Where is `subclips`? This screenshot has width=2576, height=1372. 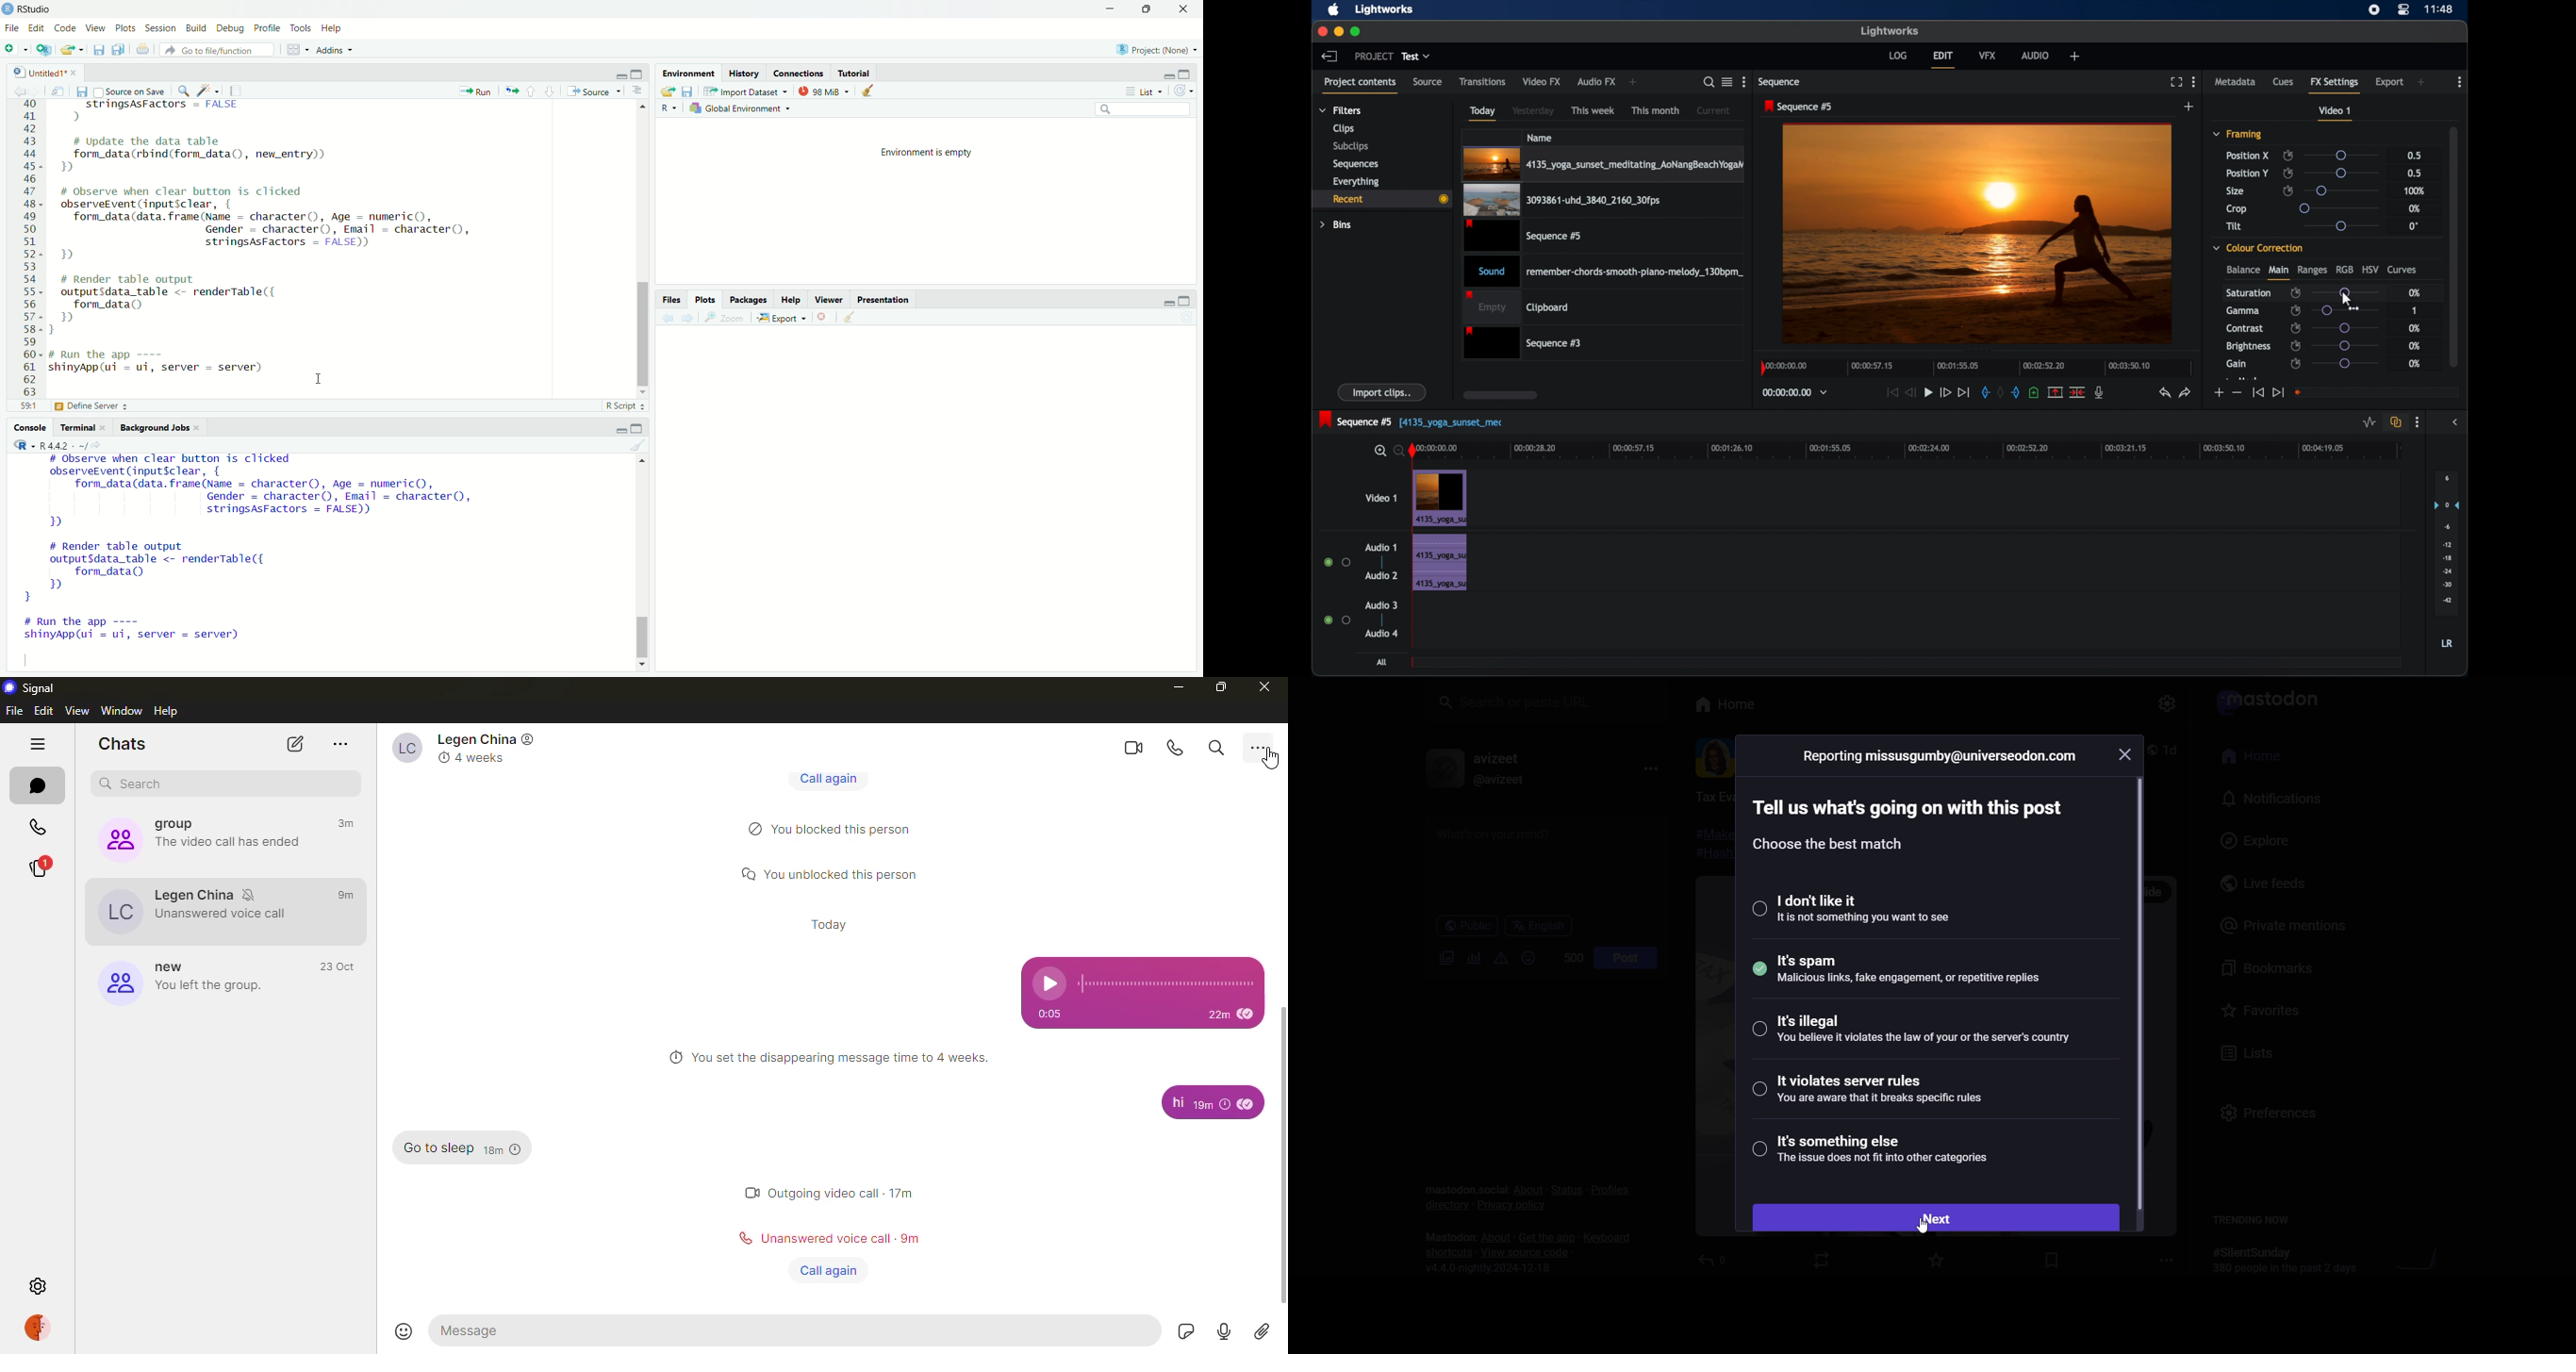
subclips is located at coordinates (1349, 147).